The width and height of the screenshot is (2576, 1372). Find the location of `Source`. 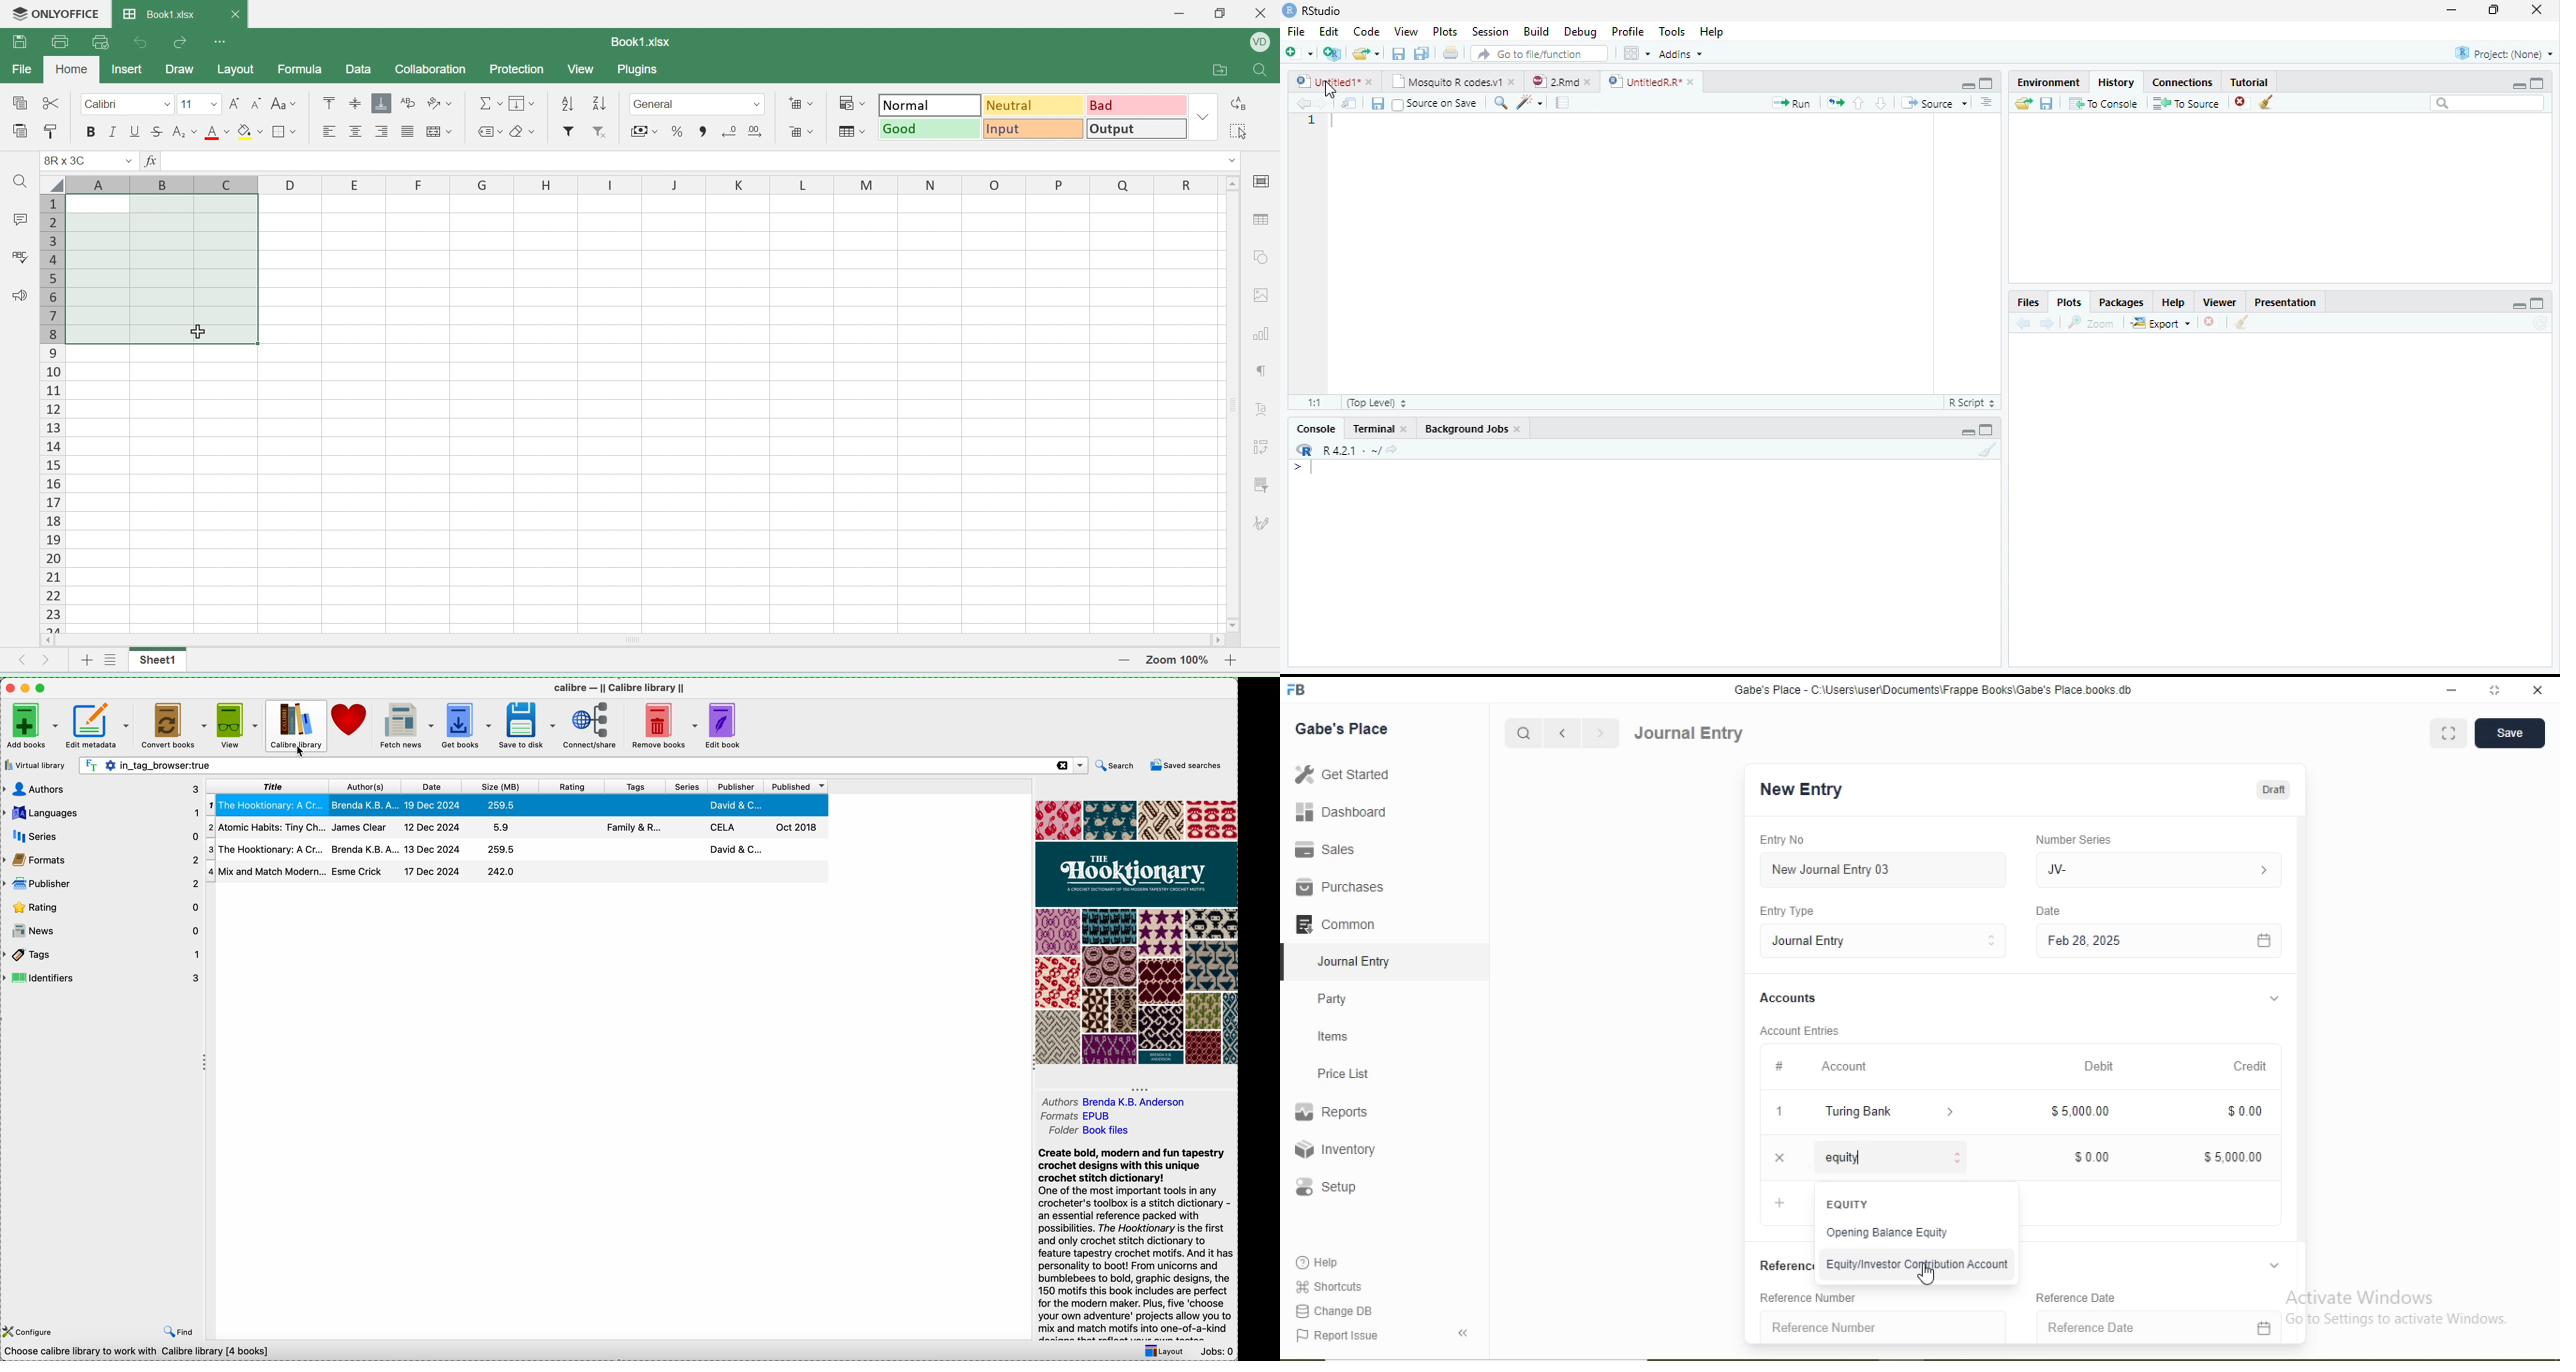

Source is located at coordinates (1935, 104).